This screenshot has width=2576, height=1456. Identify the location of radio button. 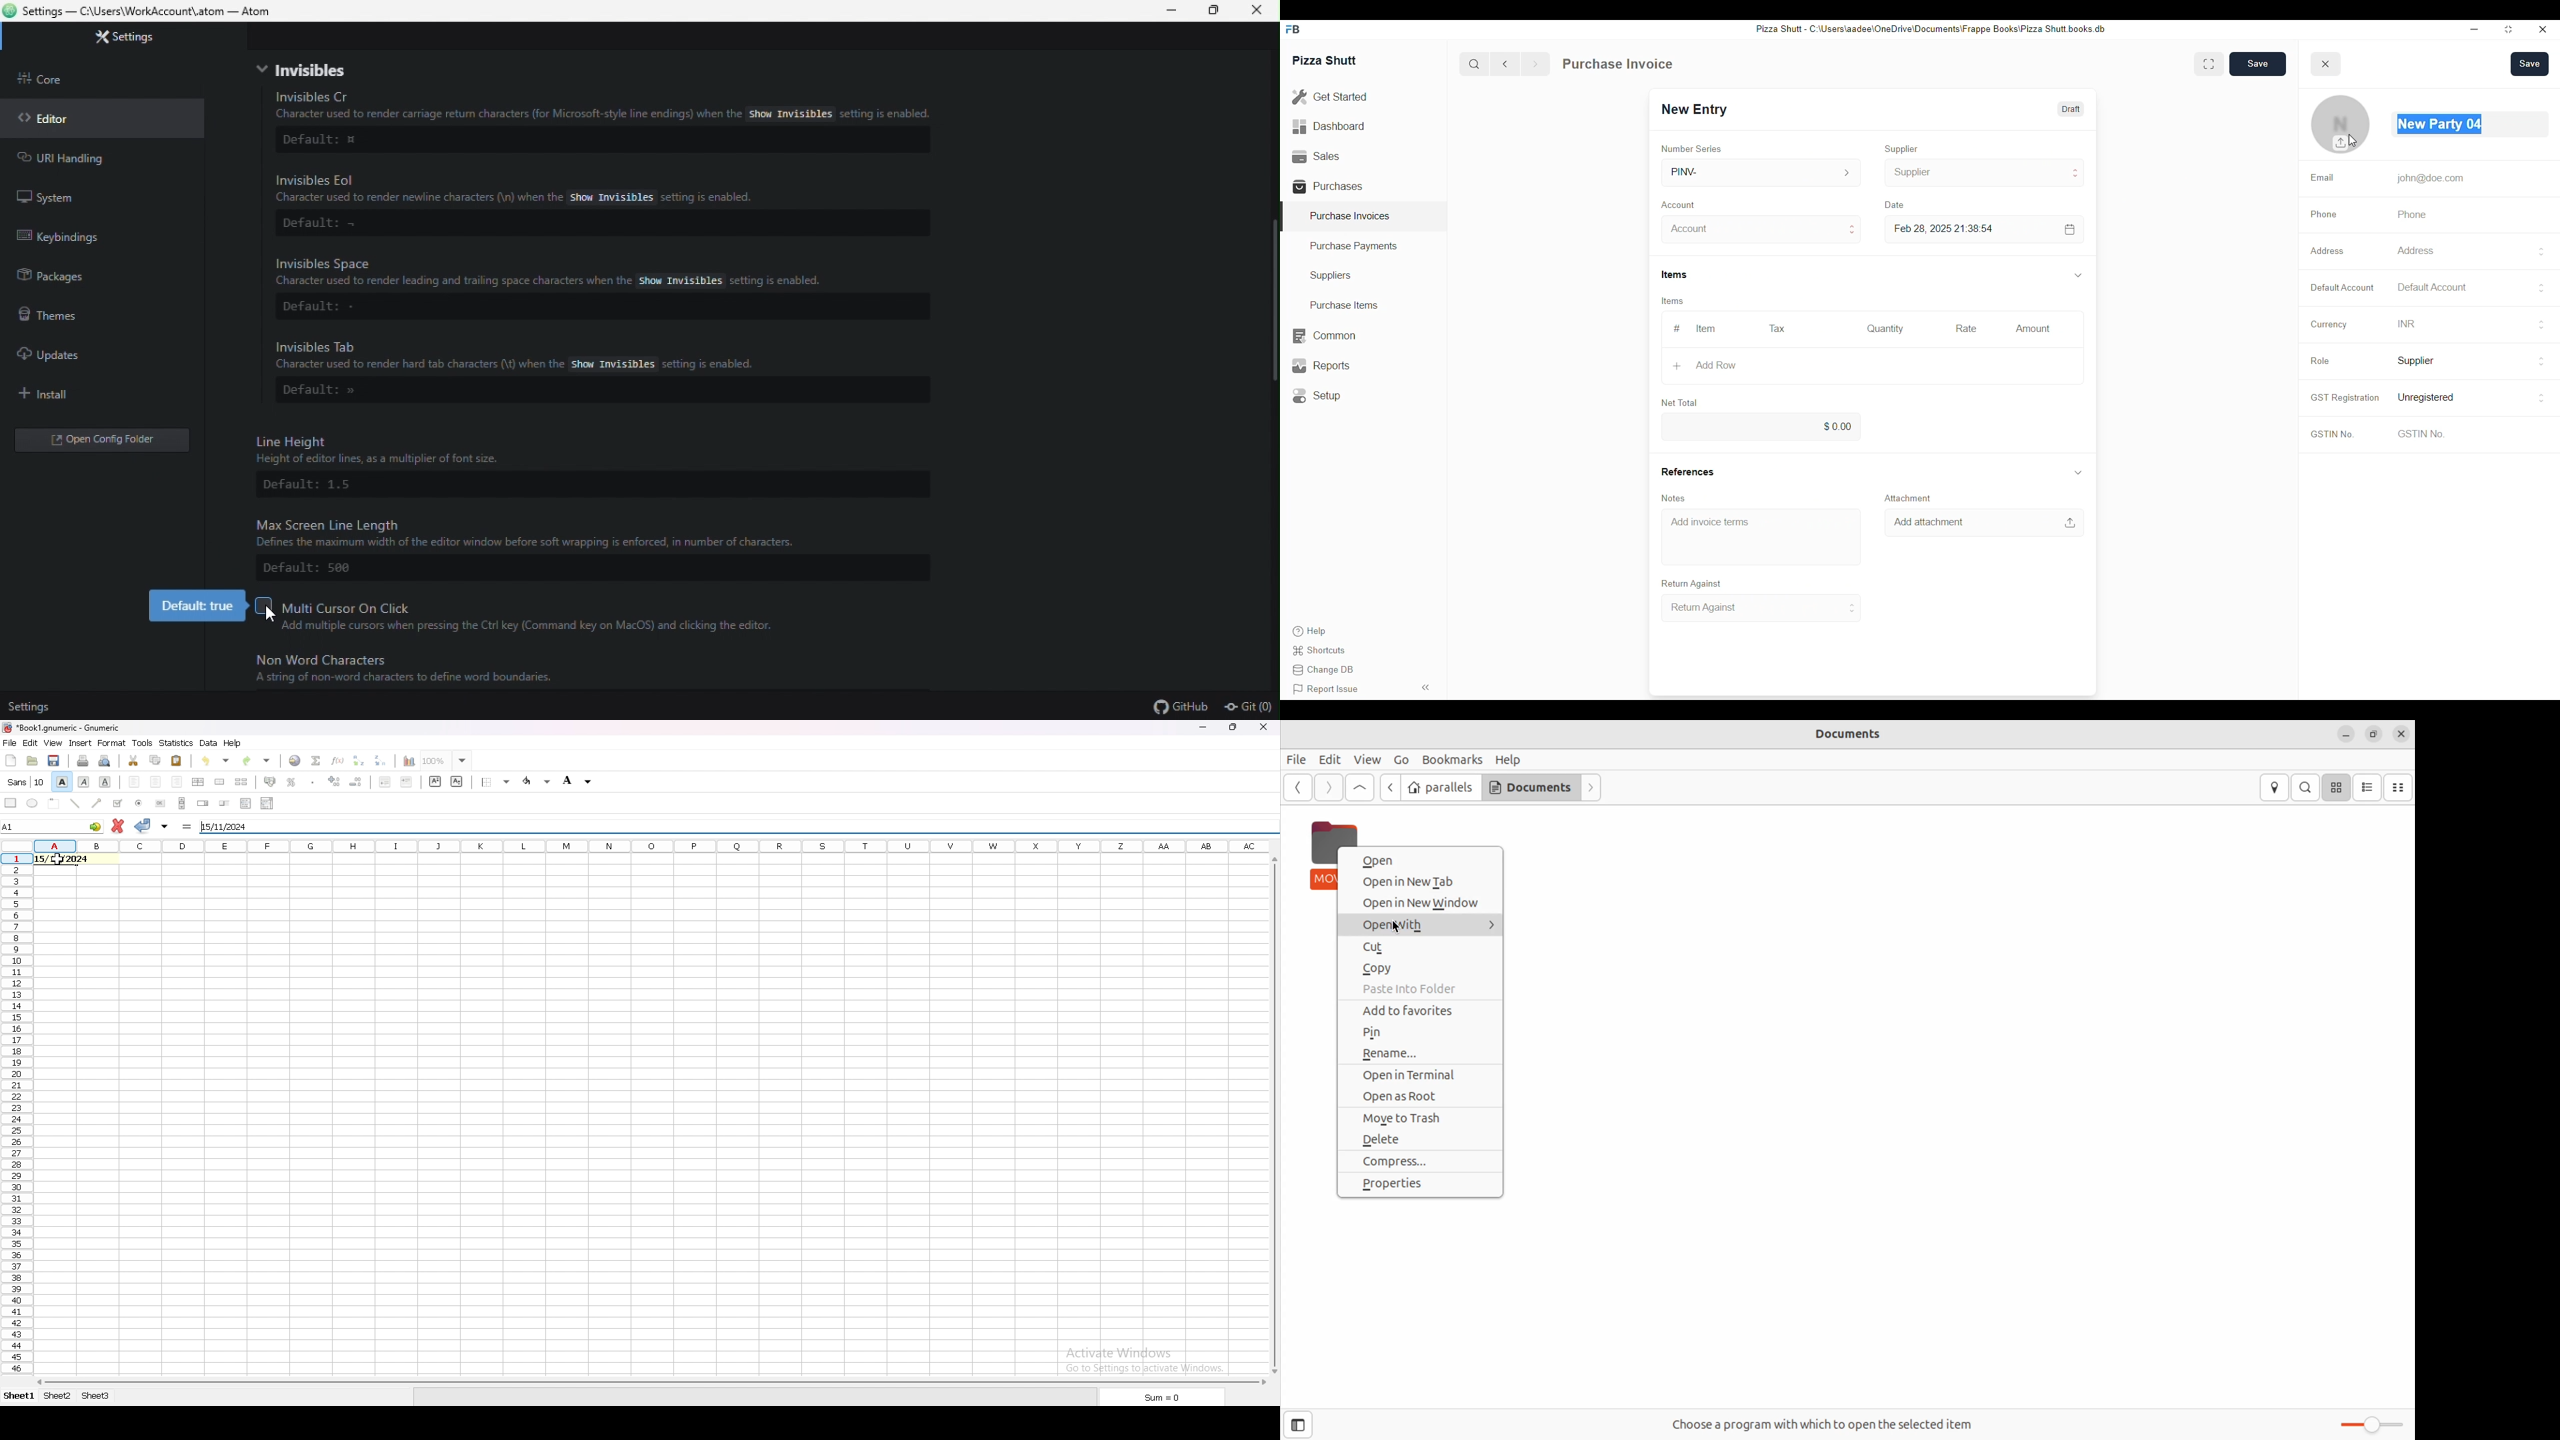
(139, 804).